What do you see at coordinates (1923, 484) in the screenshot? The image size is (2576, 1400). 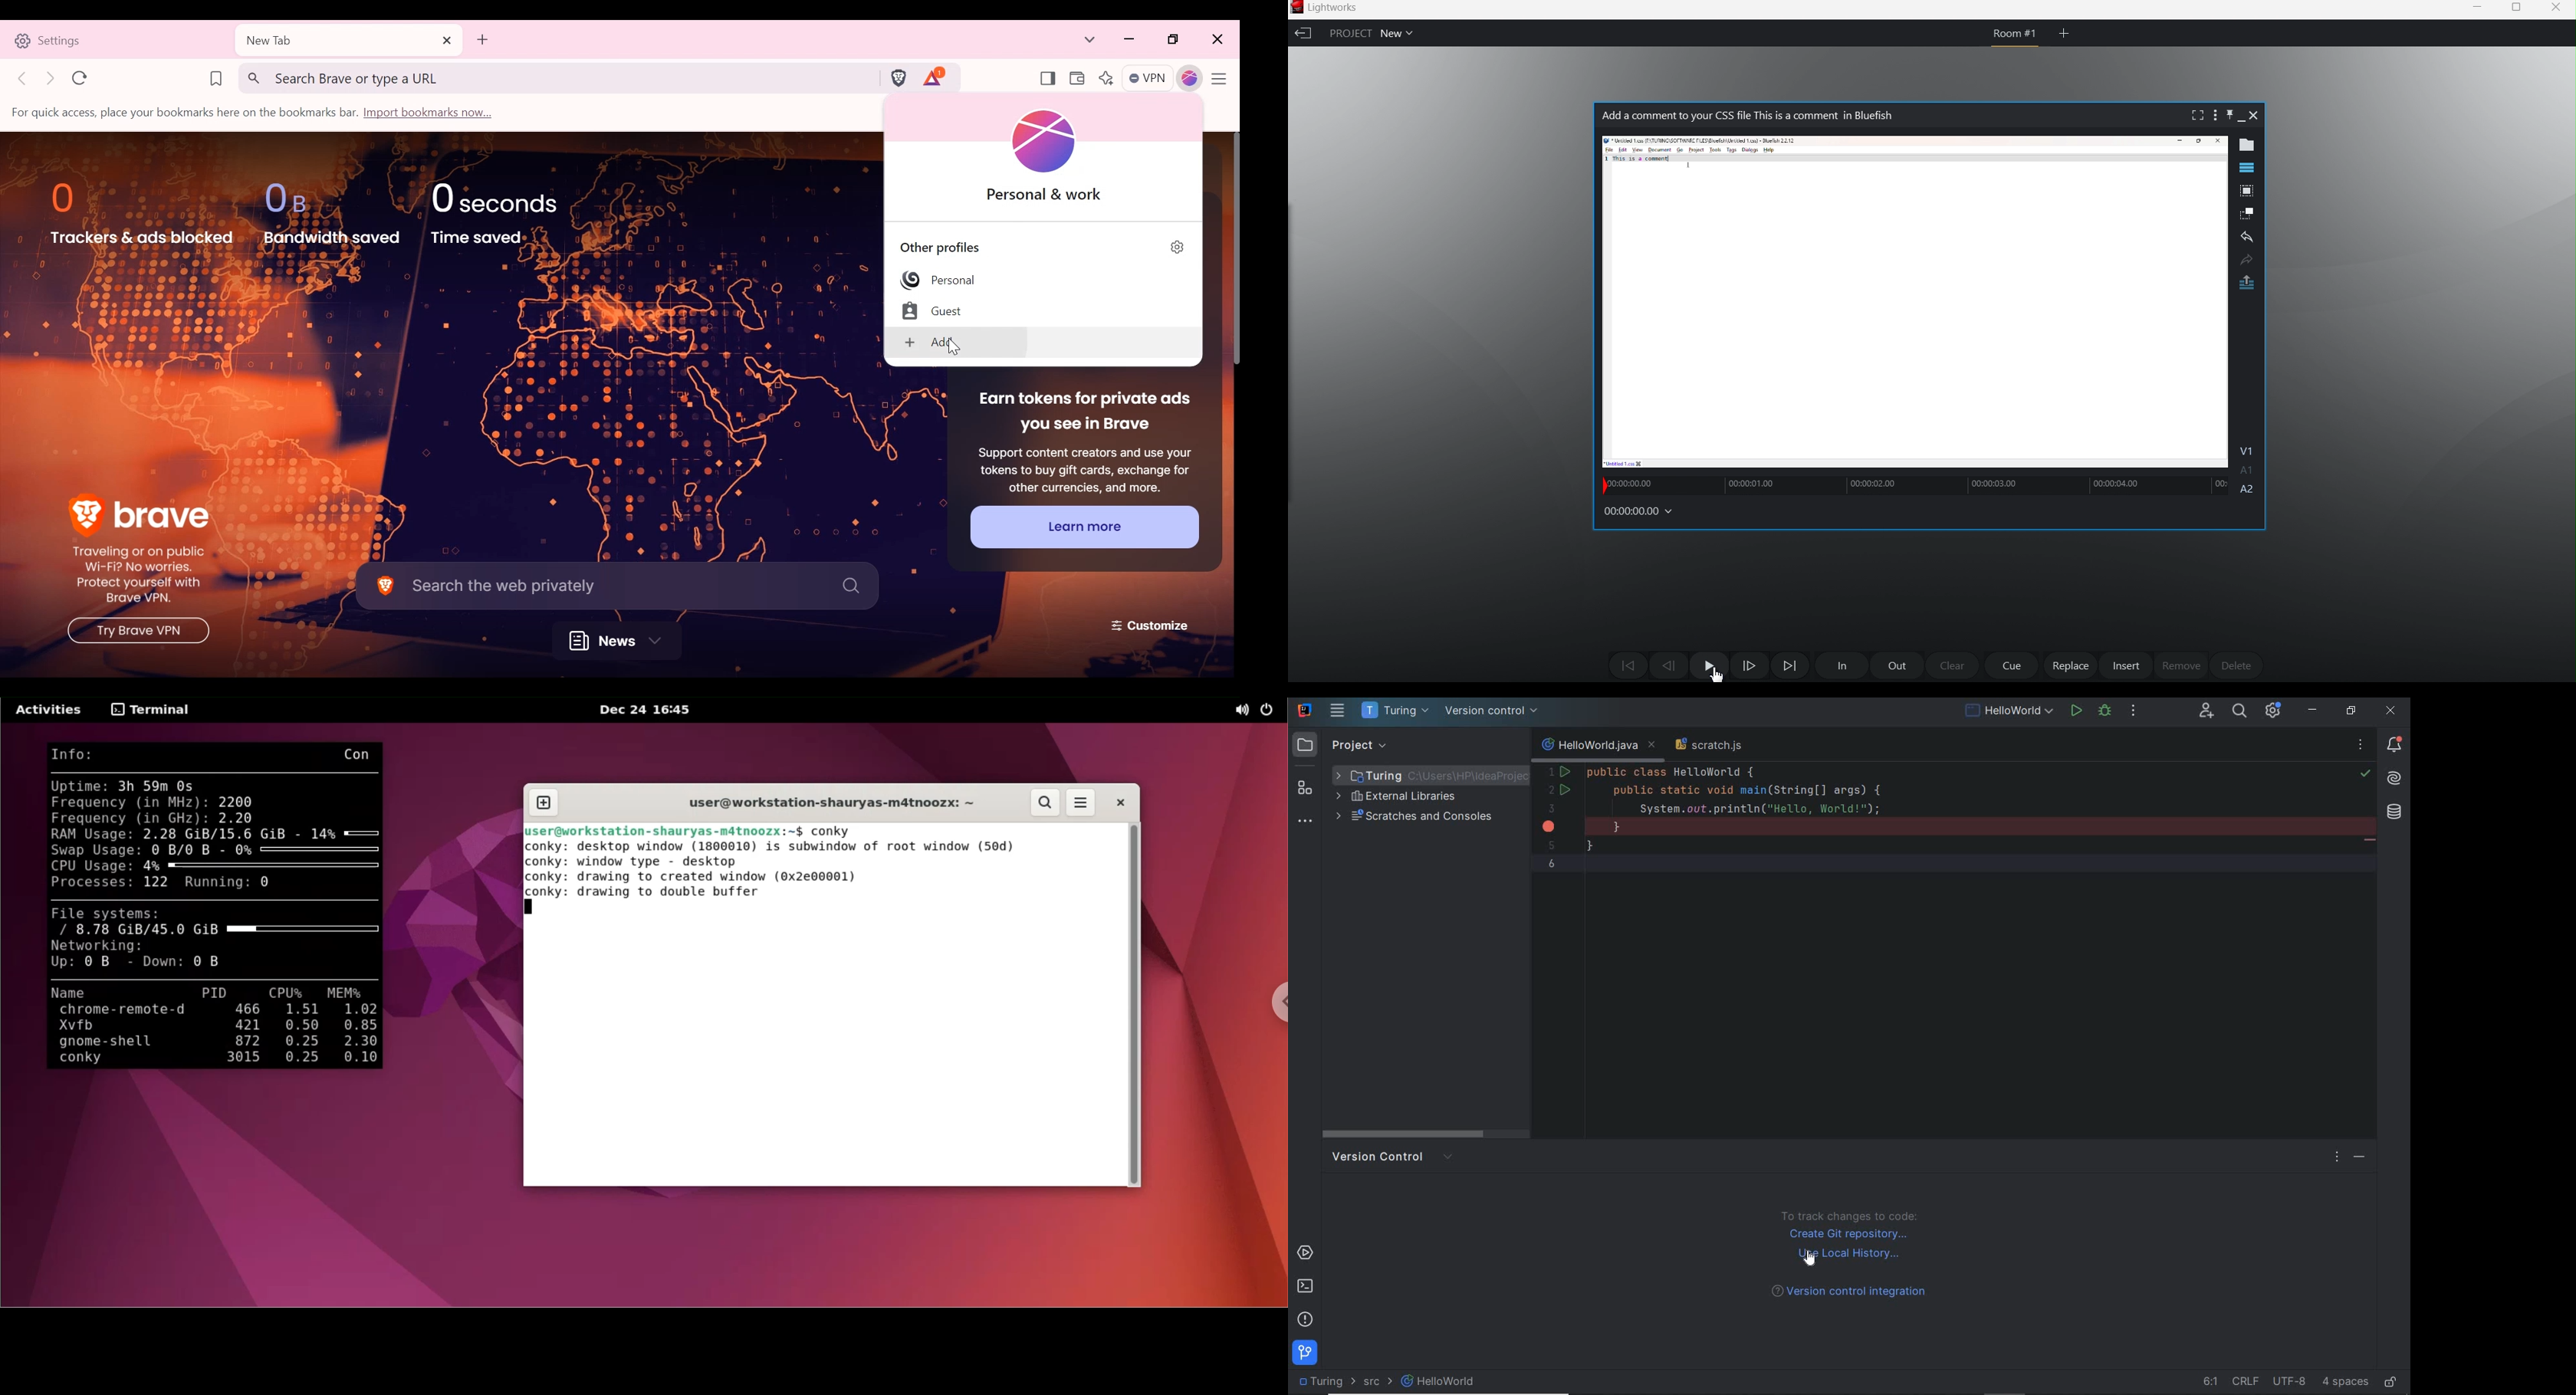 I see `clip track` at bounding box center [1923, 484].